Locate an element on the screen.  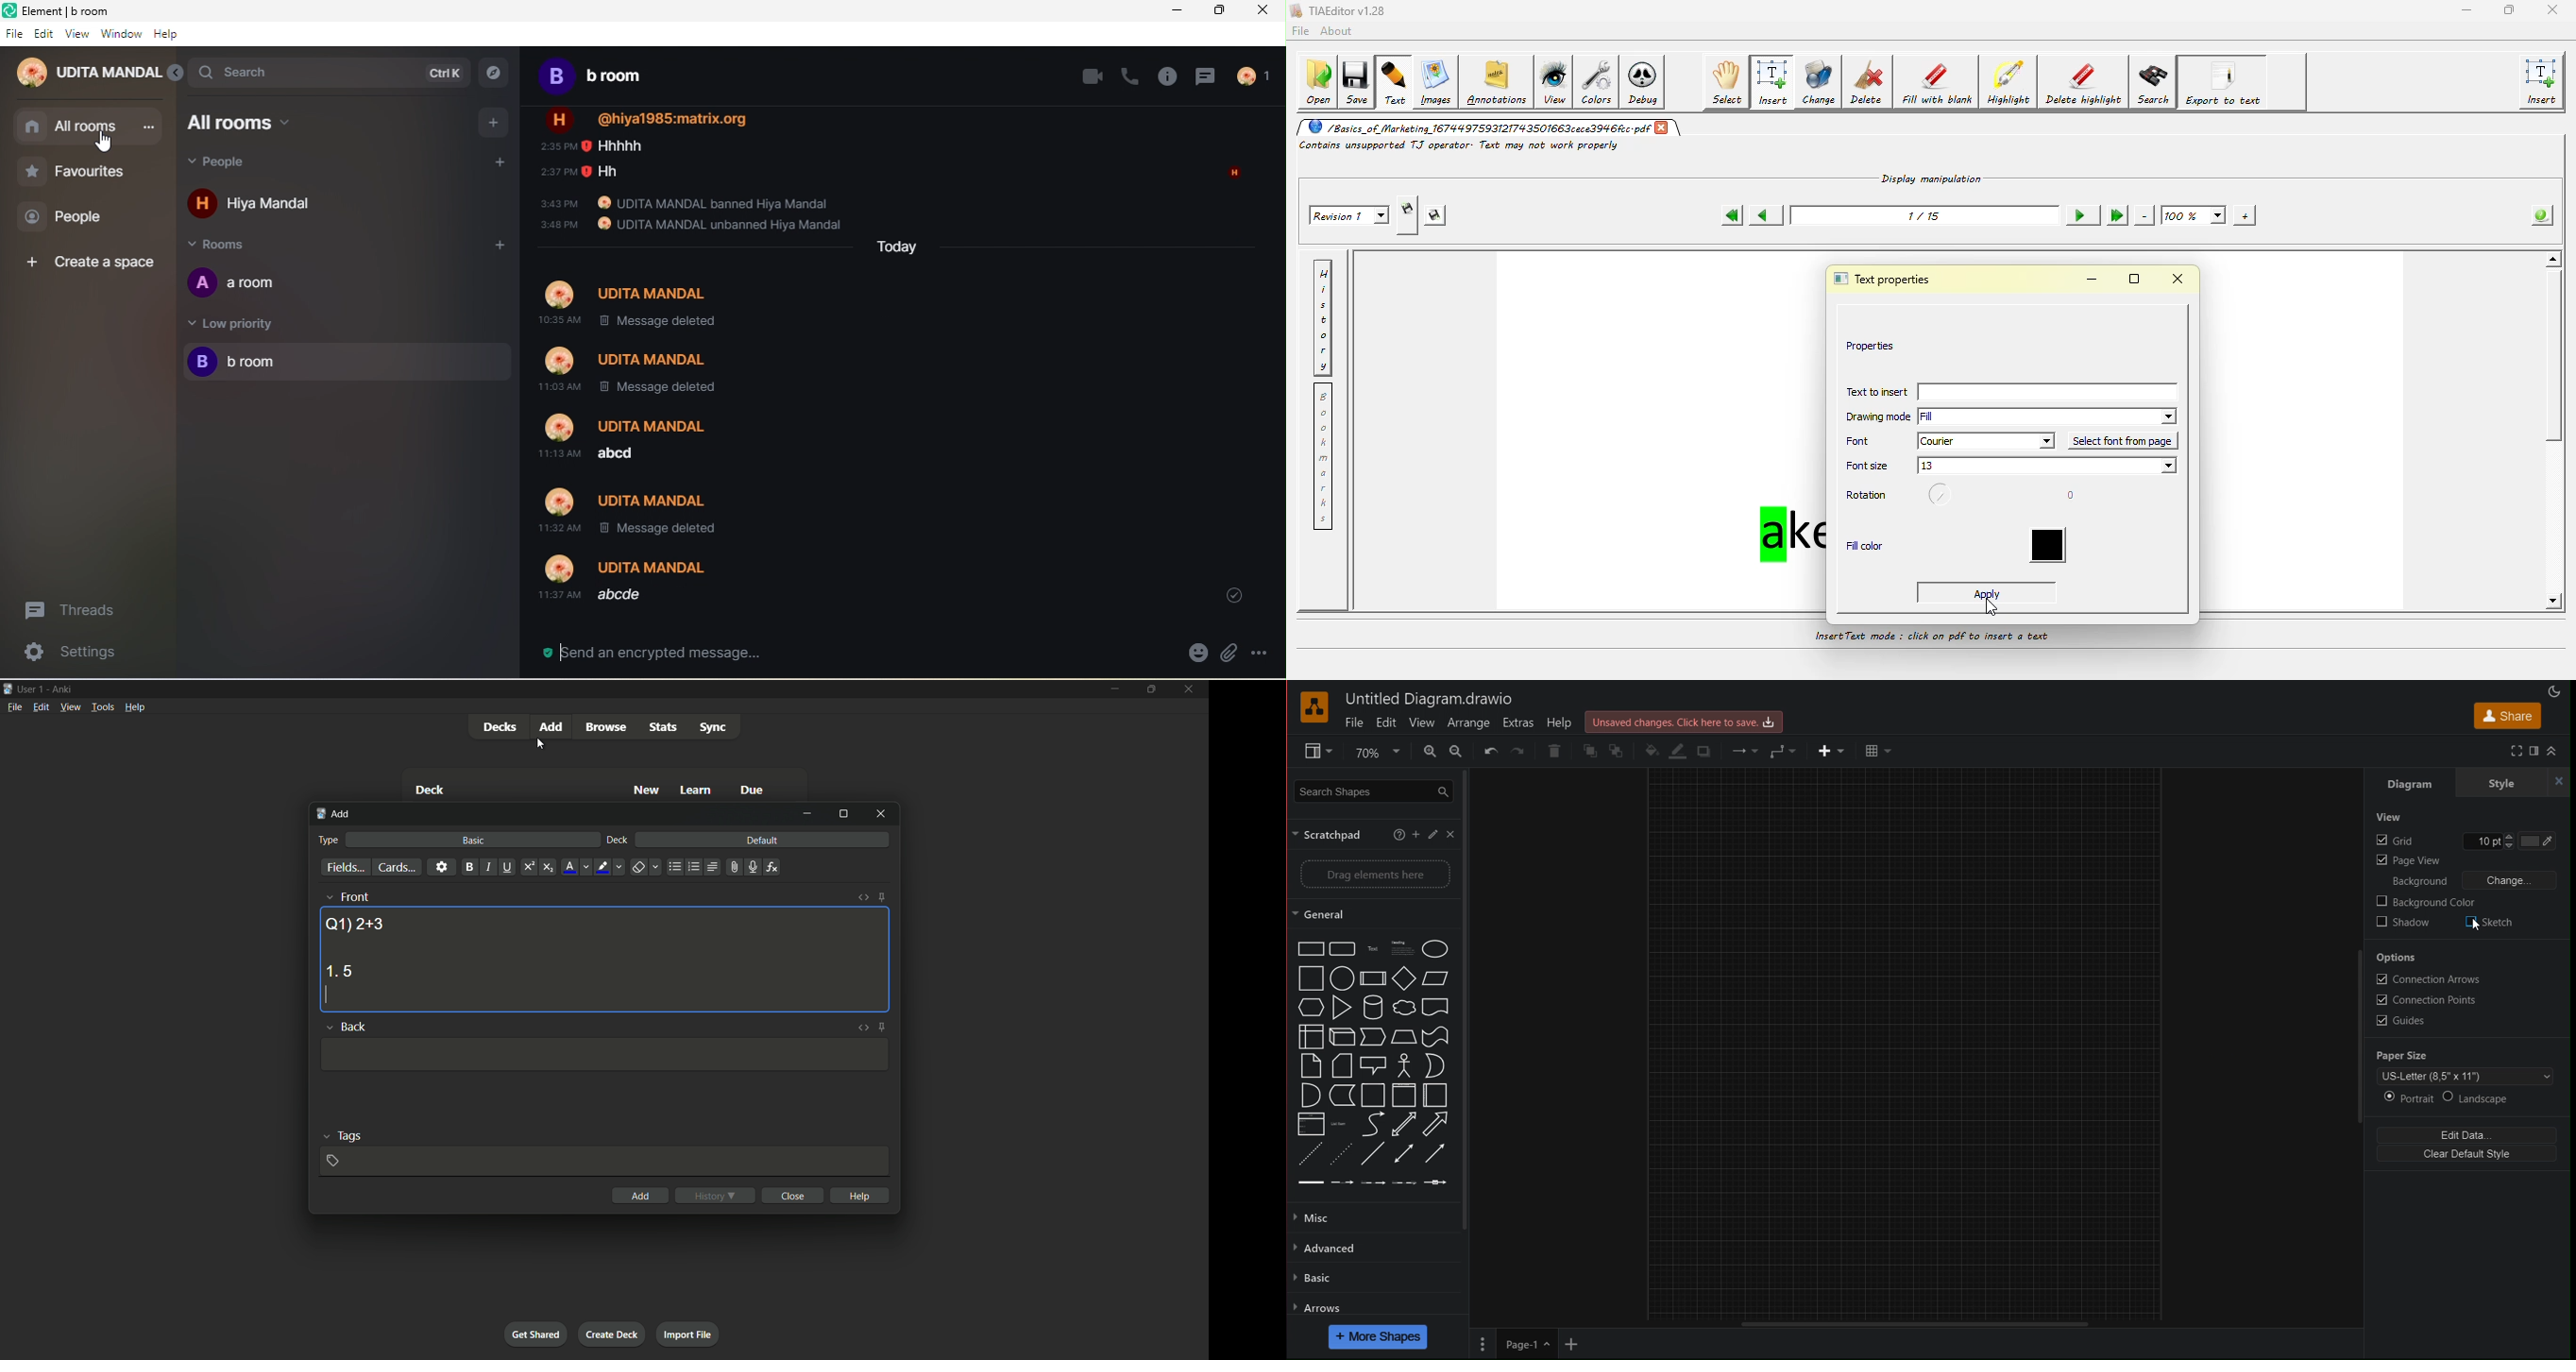
Zoom is located at coordinates (1371, 755).